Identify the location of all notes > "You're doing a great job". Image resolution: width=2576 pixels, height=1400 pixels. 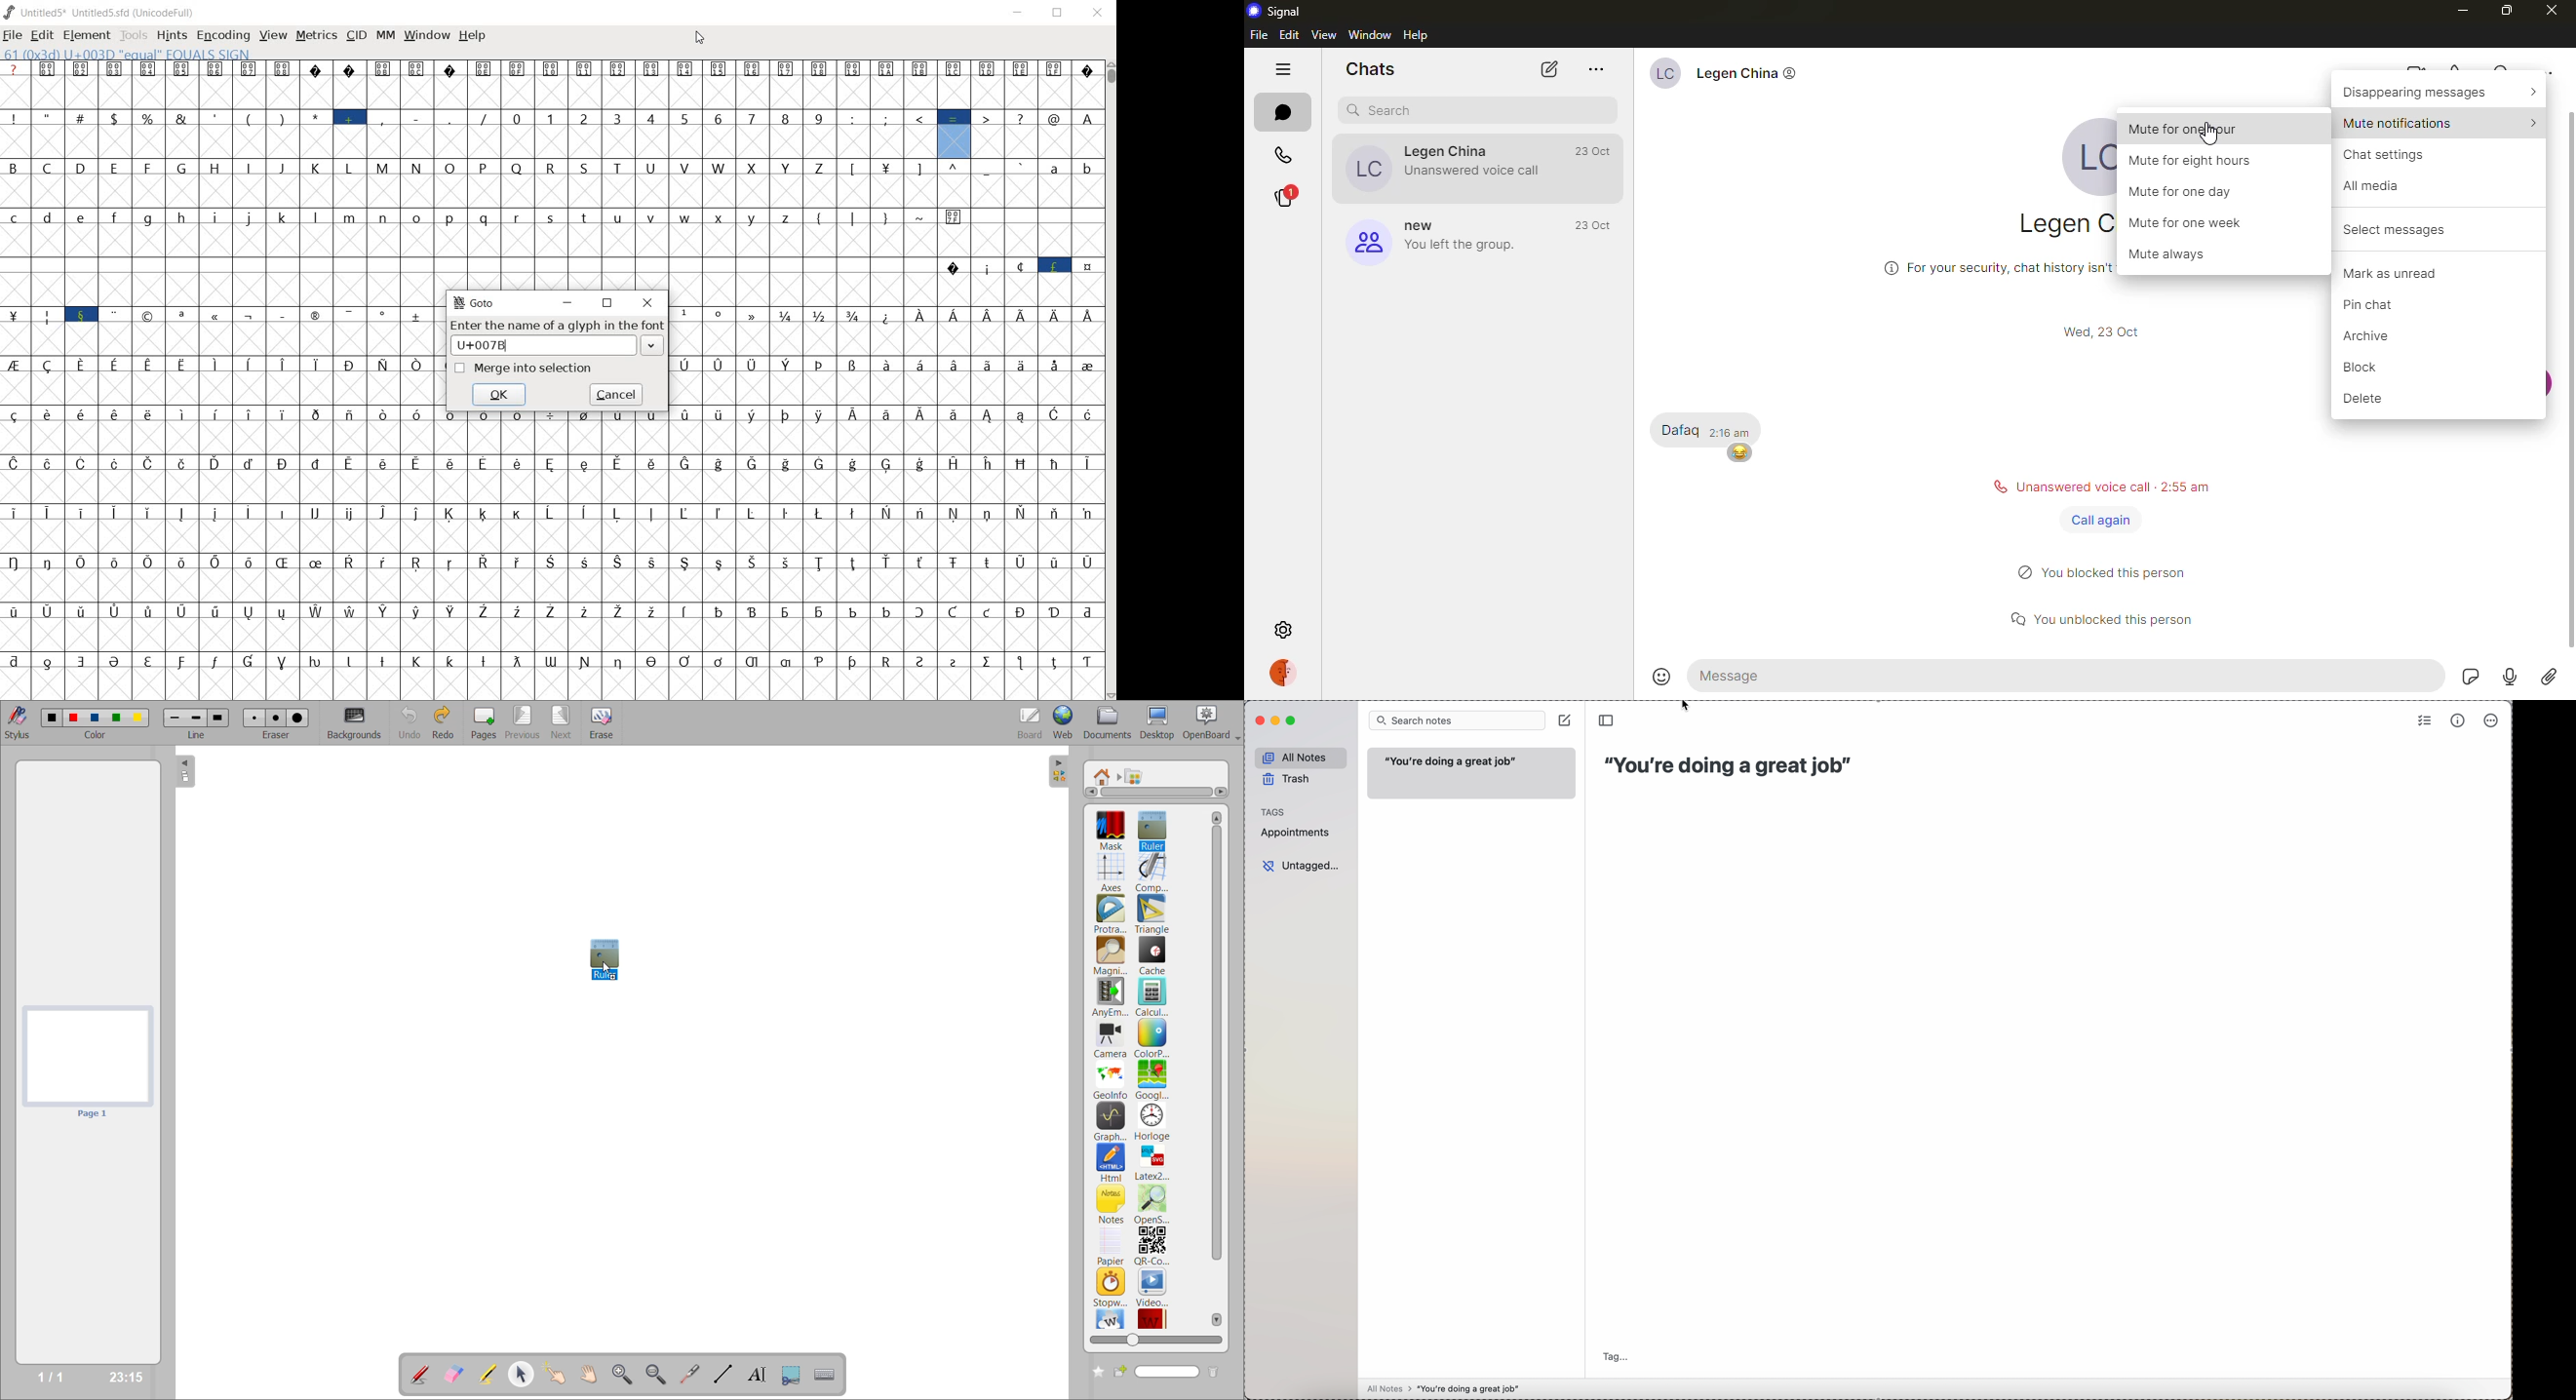
(1452, 1389).